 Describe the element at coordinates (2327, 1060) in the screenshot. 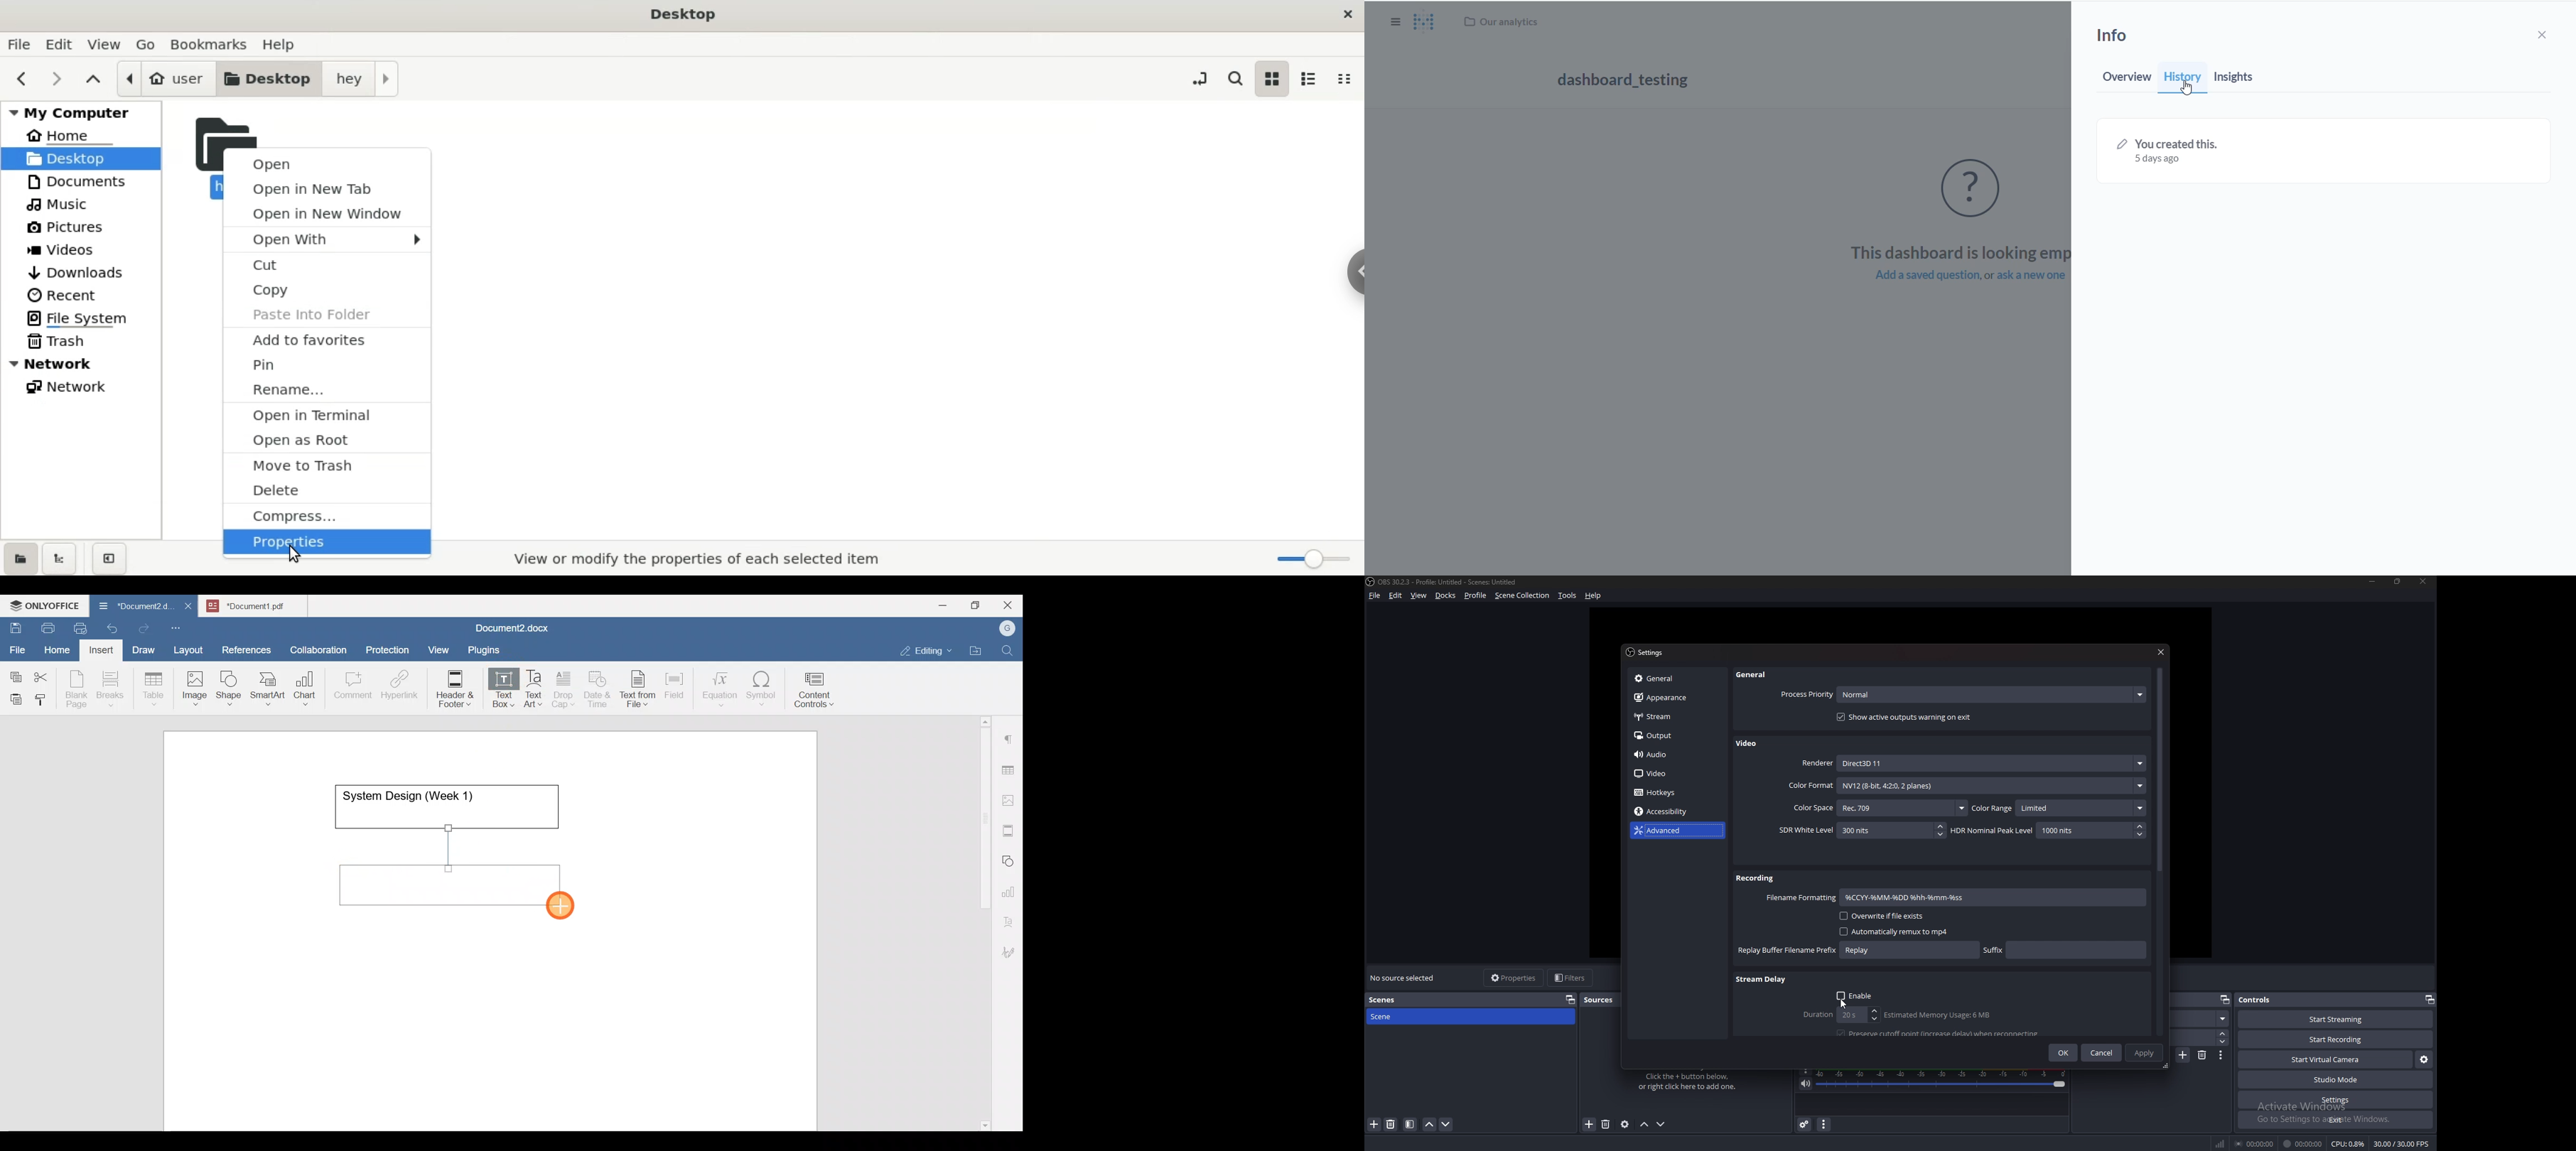

I see `start virtual camera` at that location.